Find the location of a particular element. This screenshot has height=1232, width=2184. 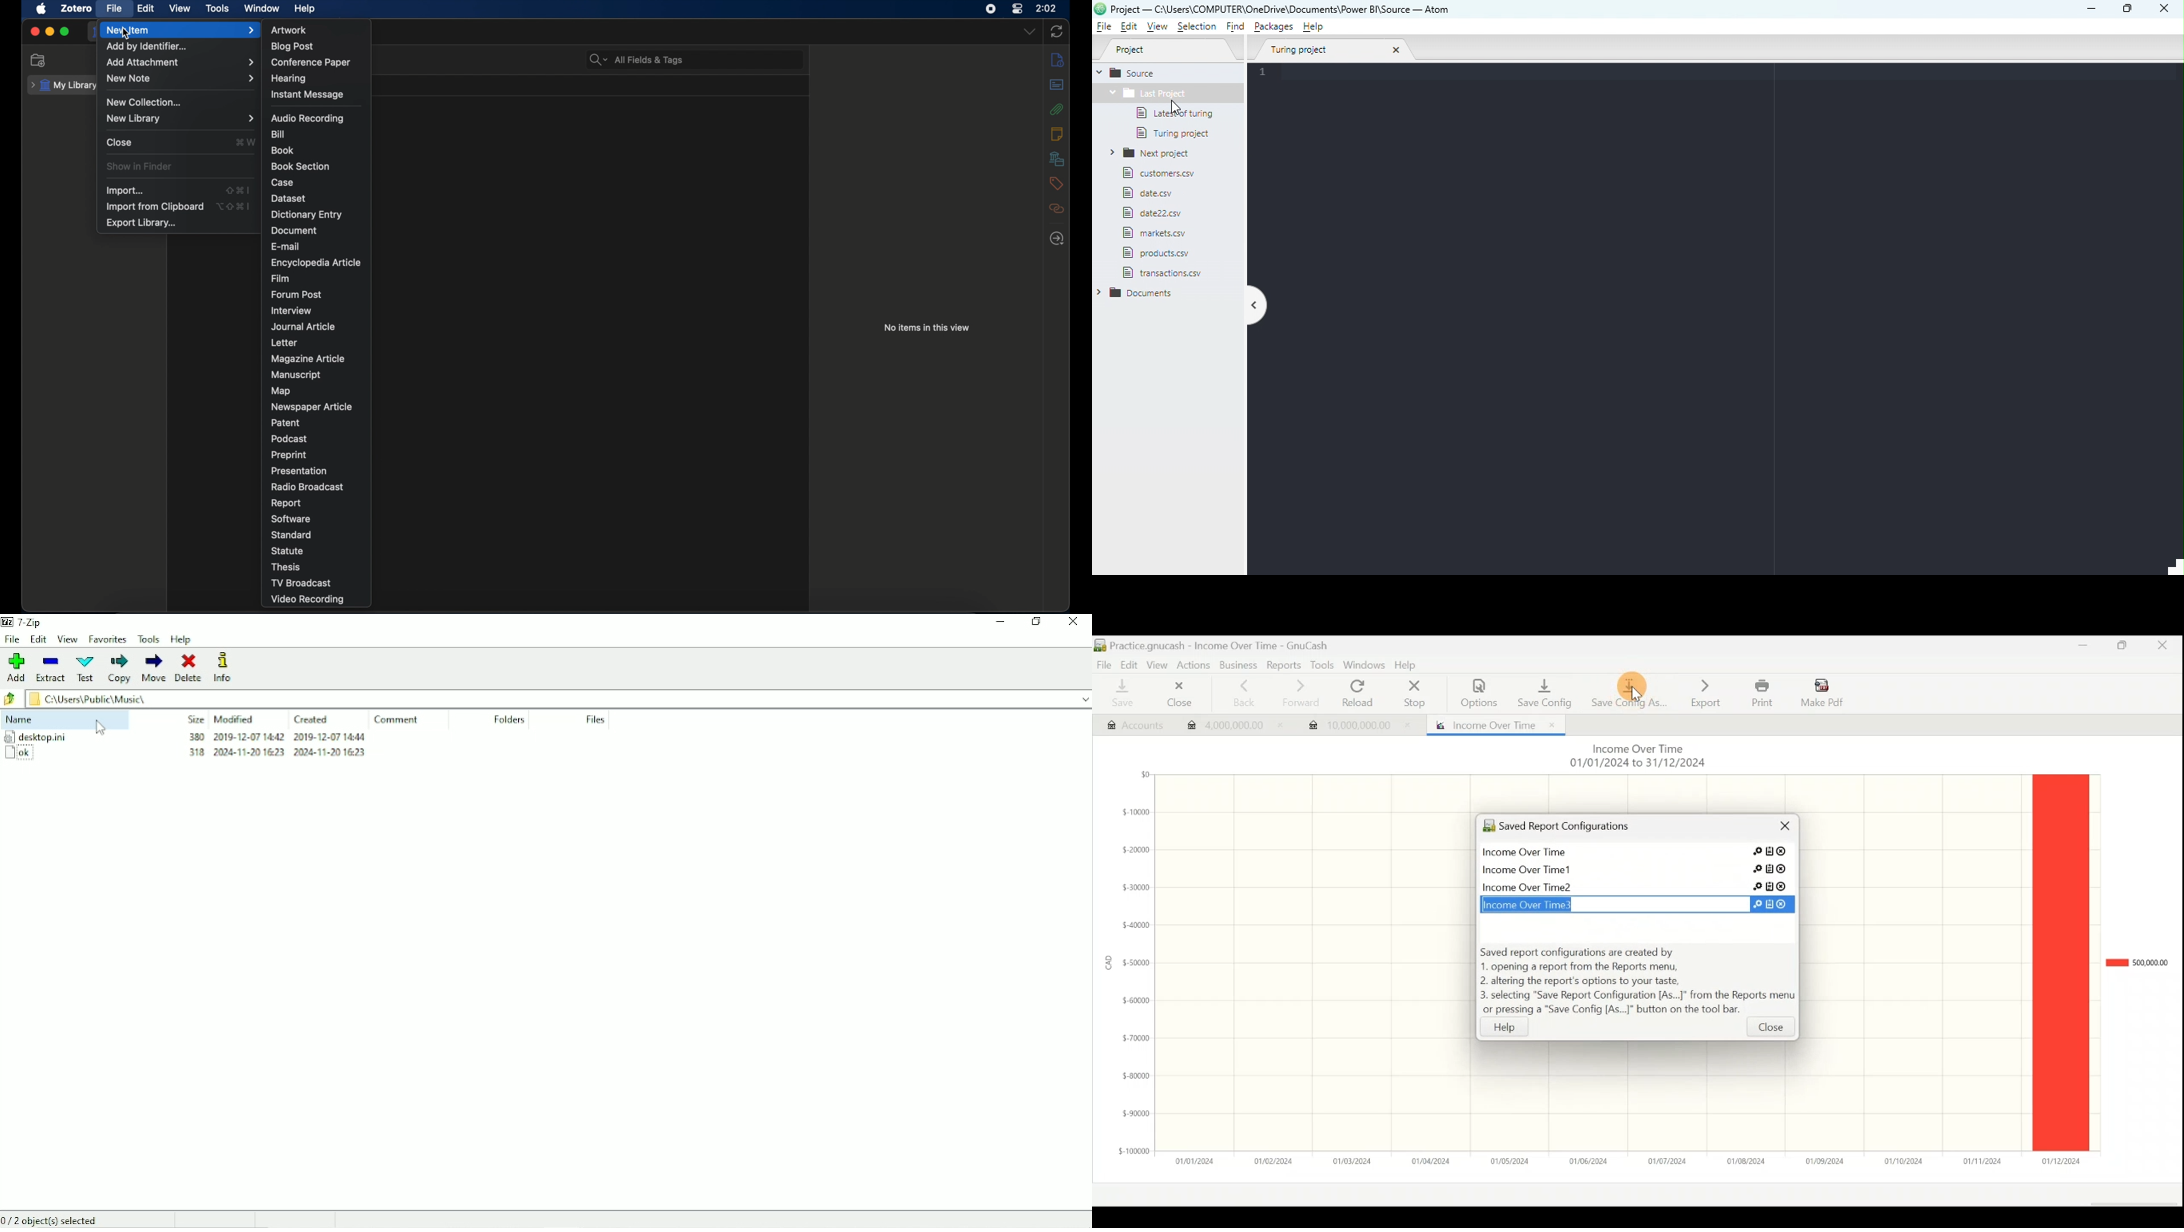

document is located at coordinates (293, 230).